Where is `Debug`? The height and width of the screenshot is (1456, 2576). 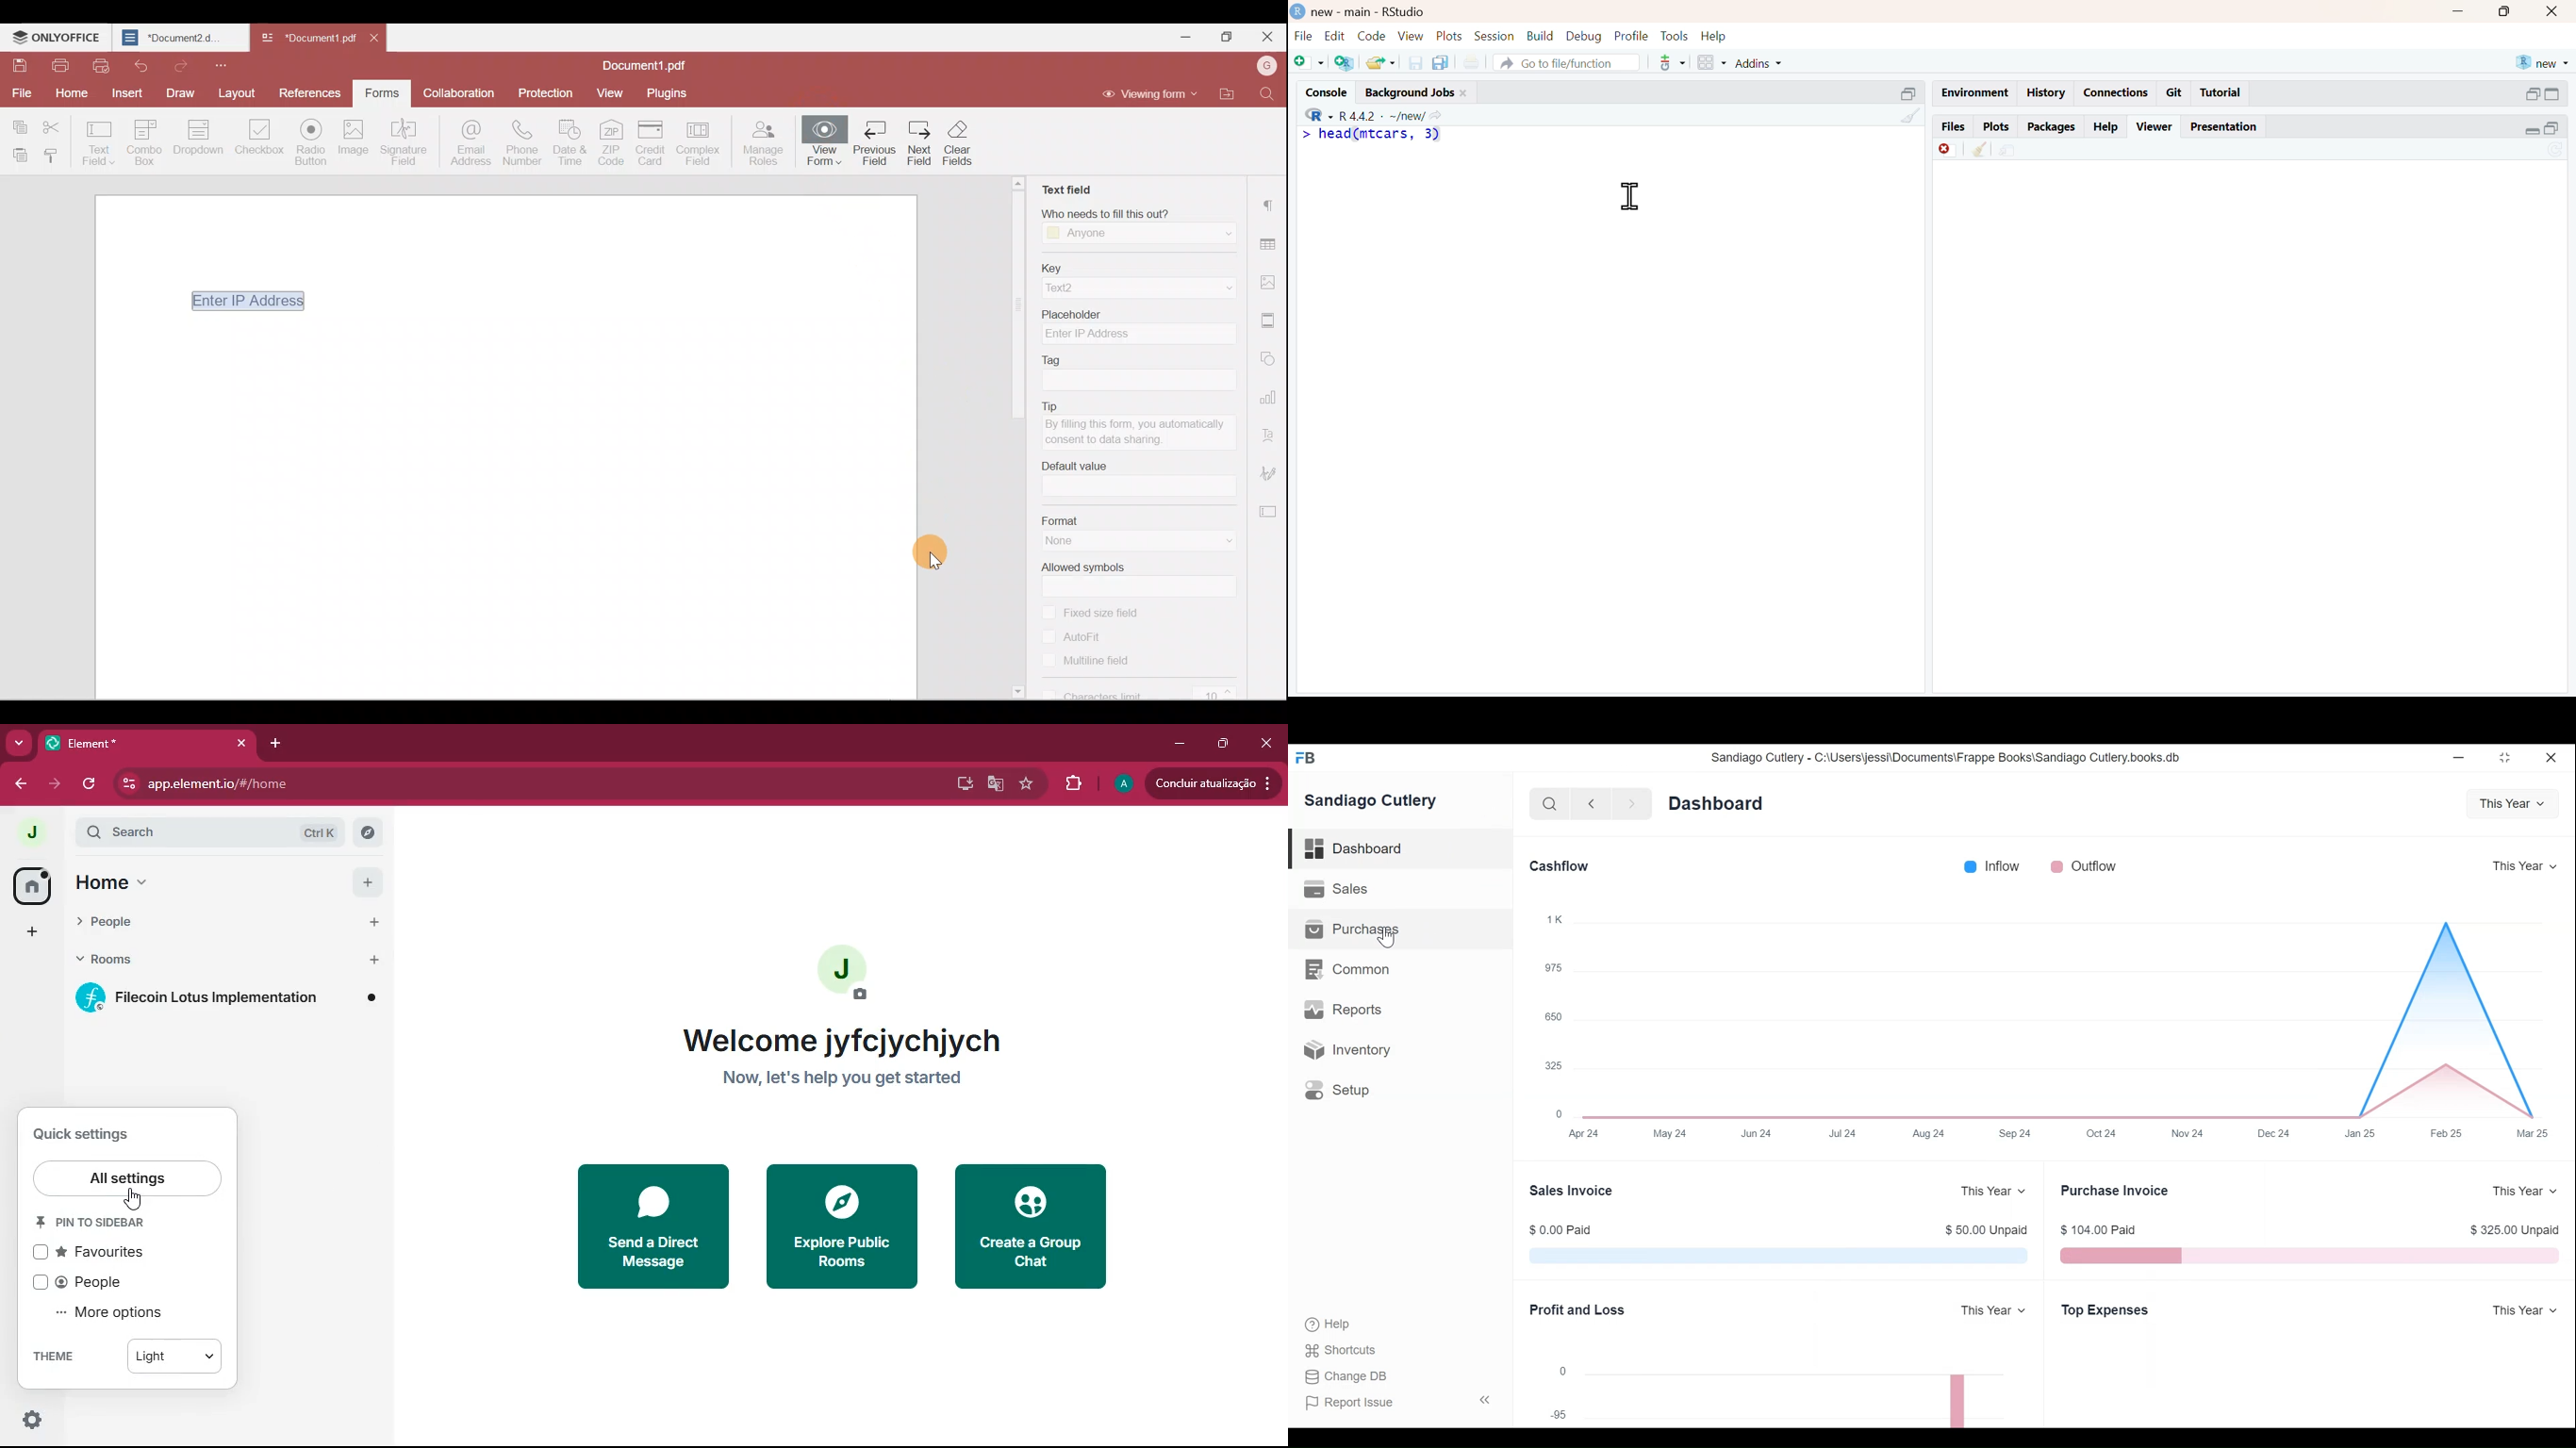
Debug is located at coordinates (1582, 36).